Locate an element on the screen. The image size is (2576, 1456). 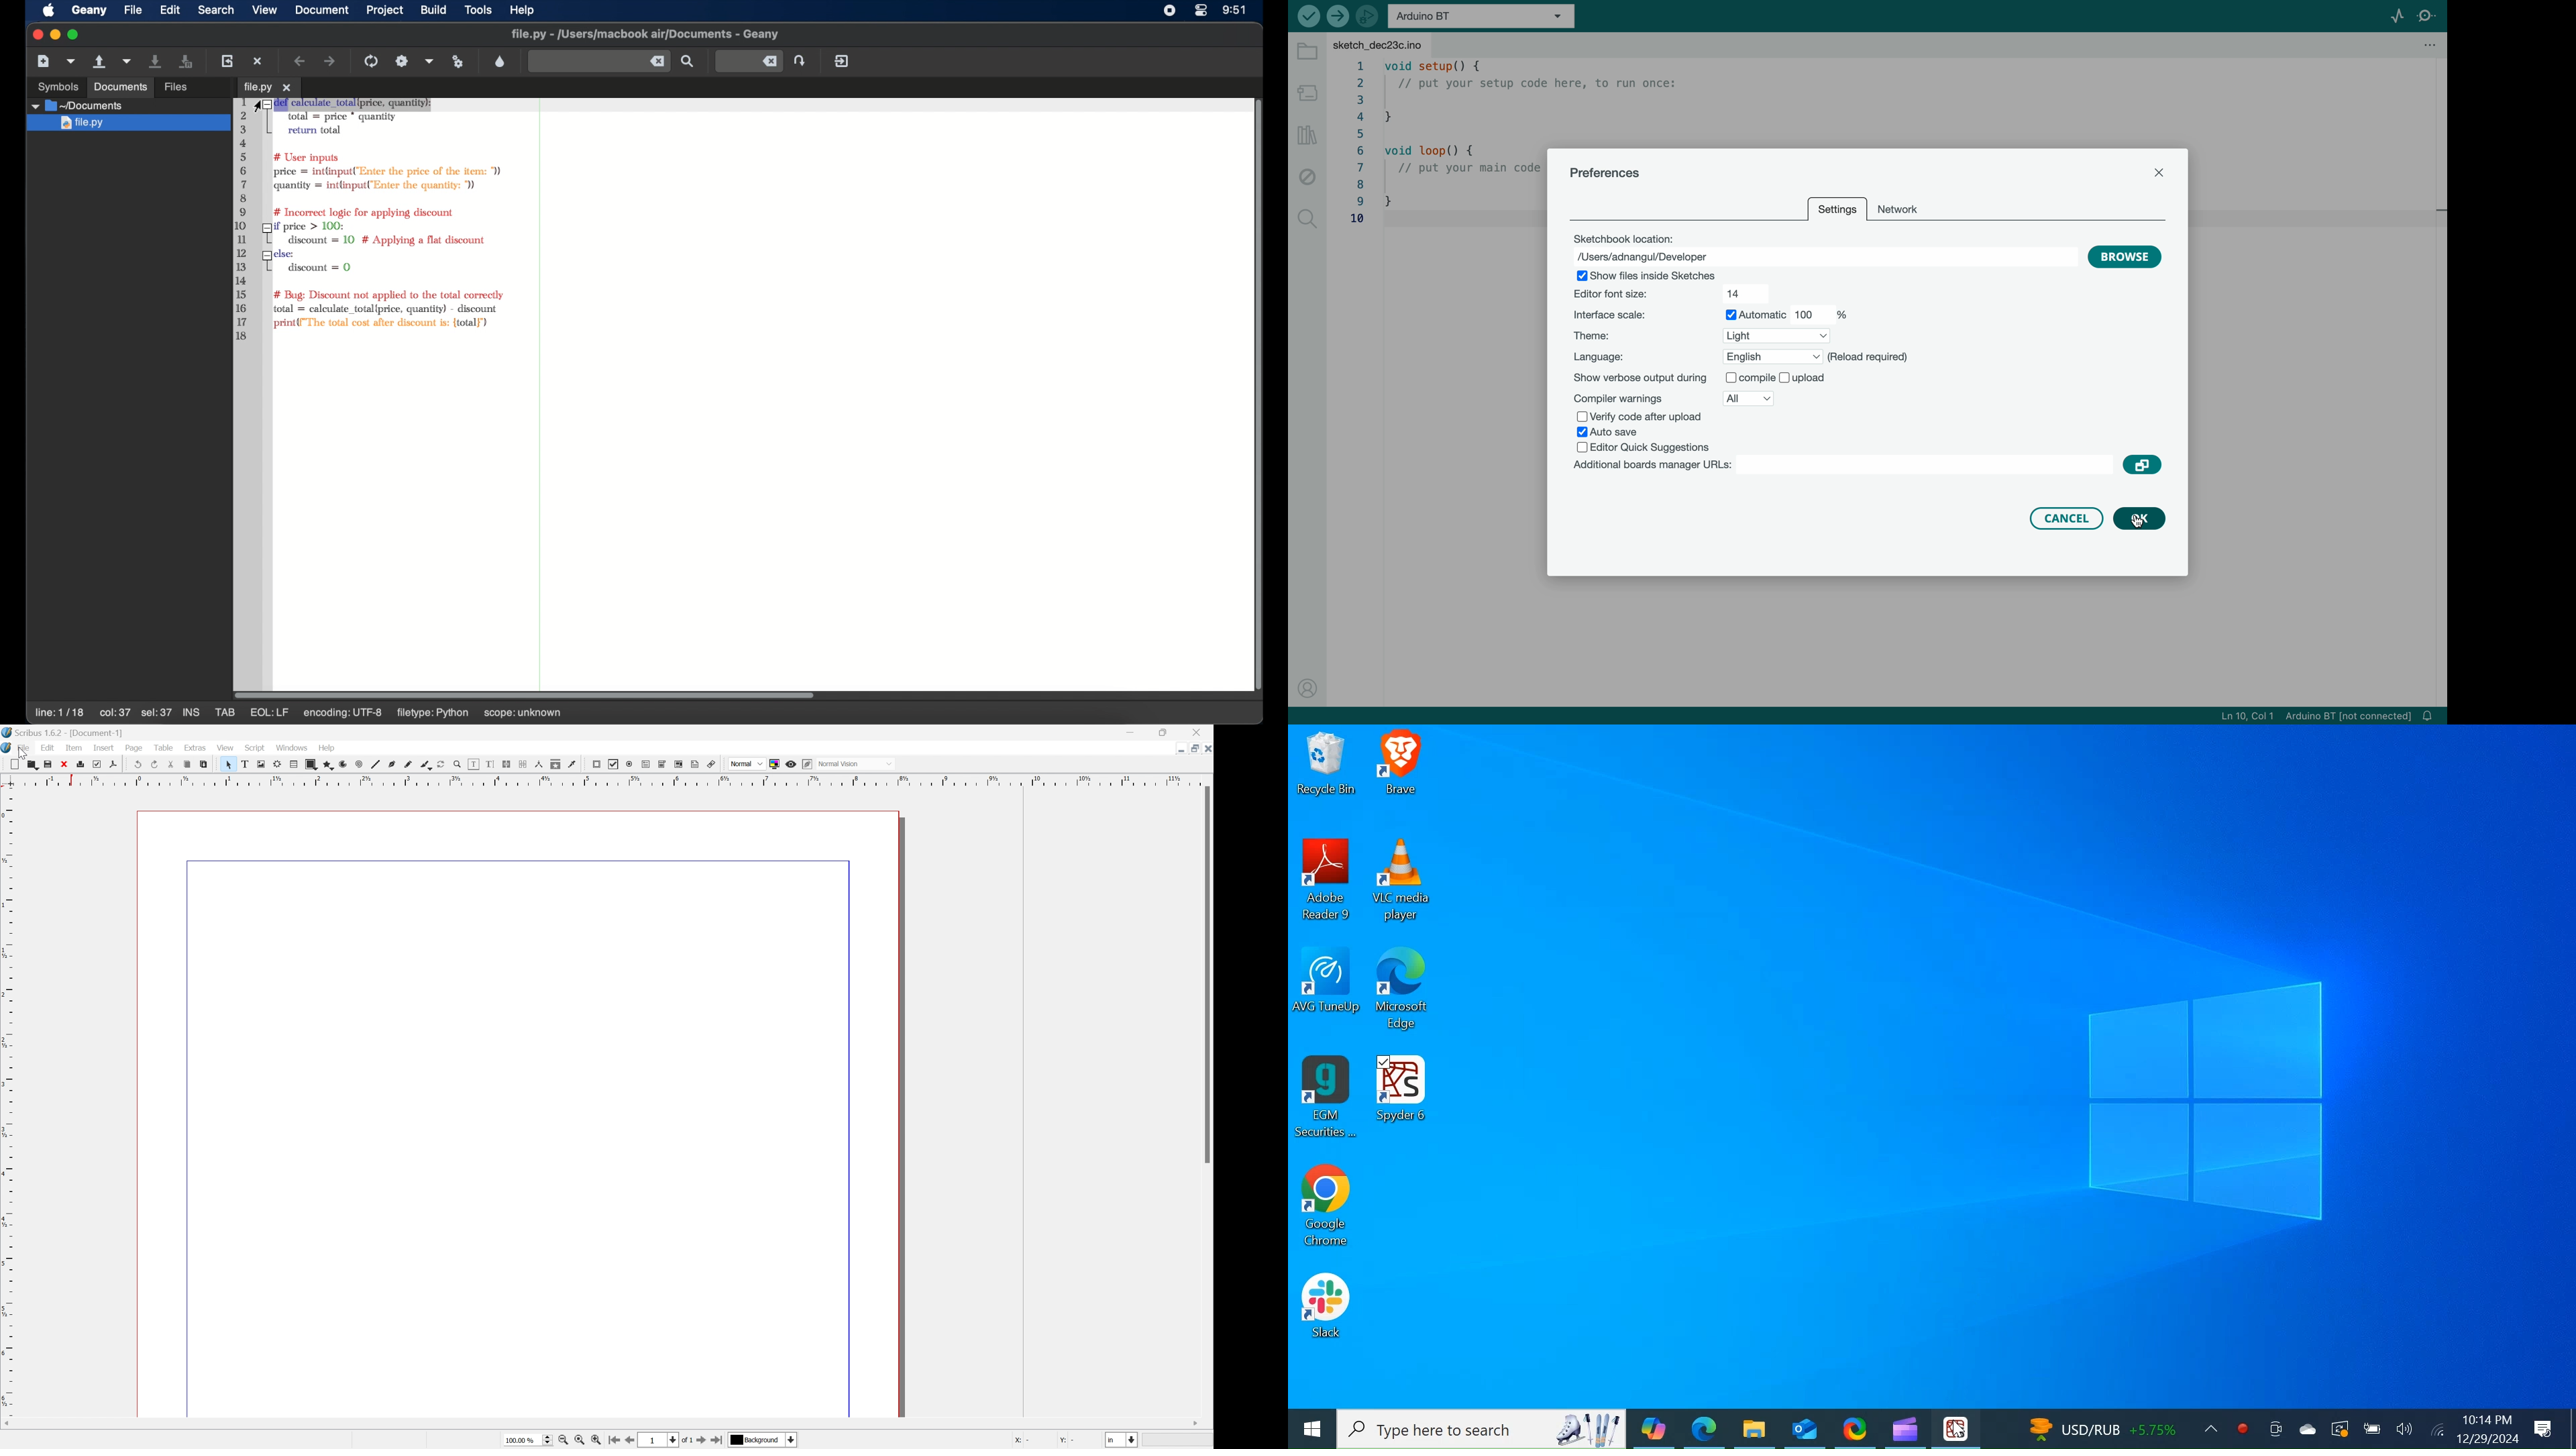
Line is located at coordinates (373, 764).